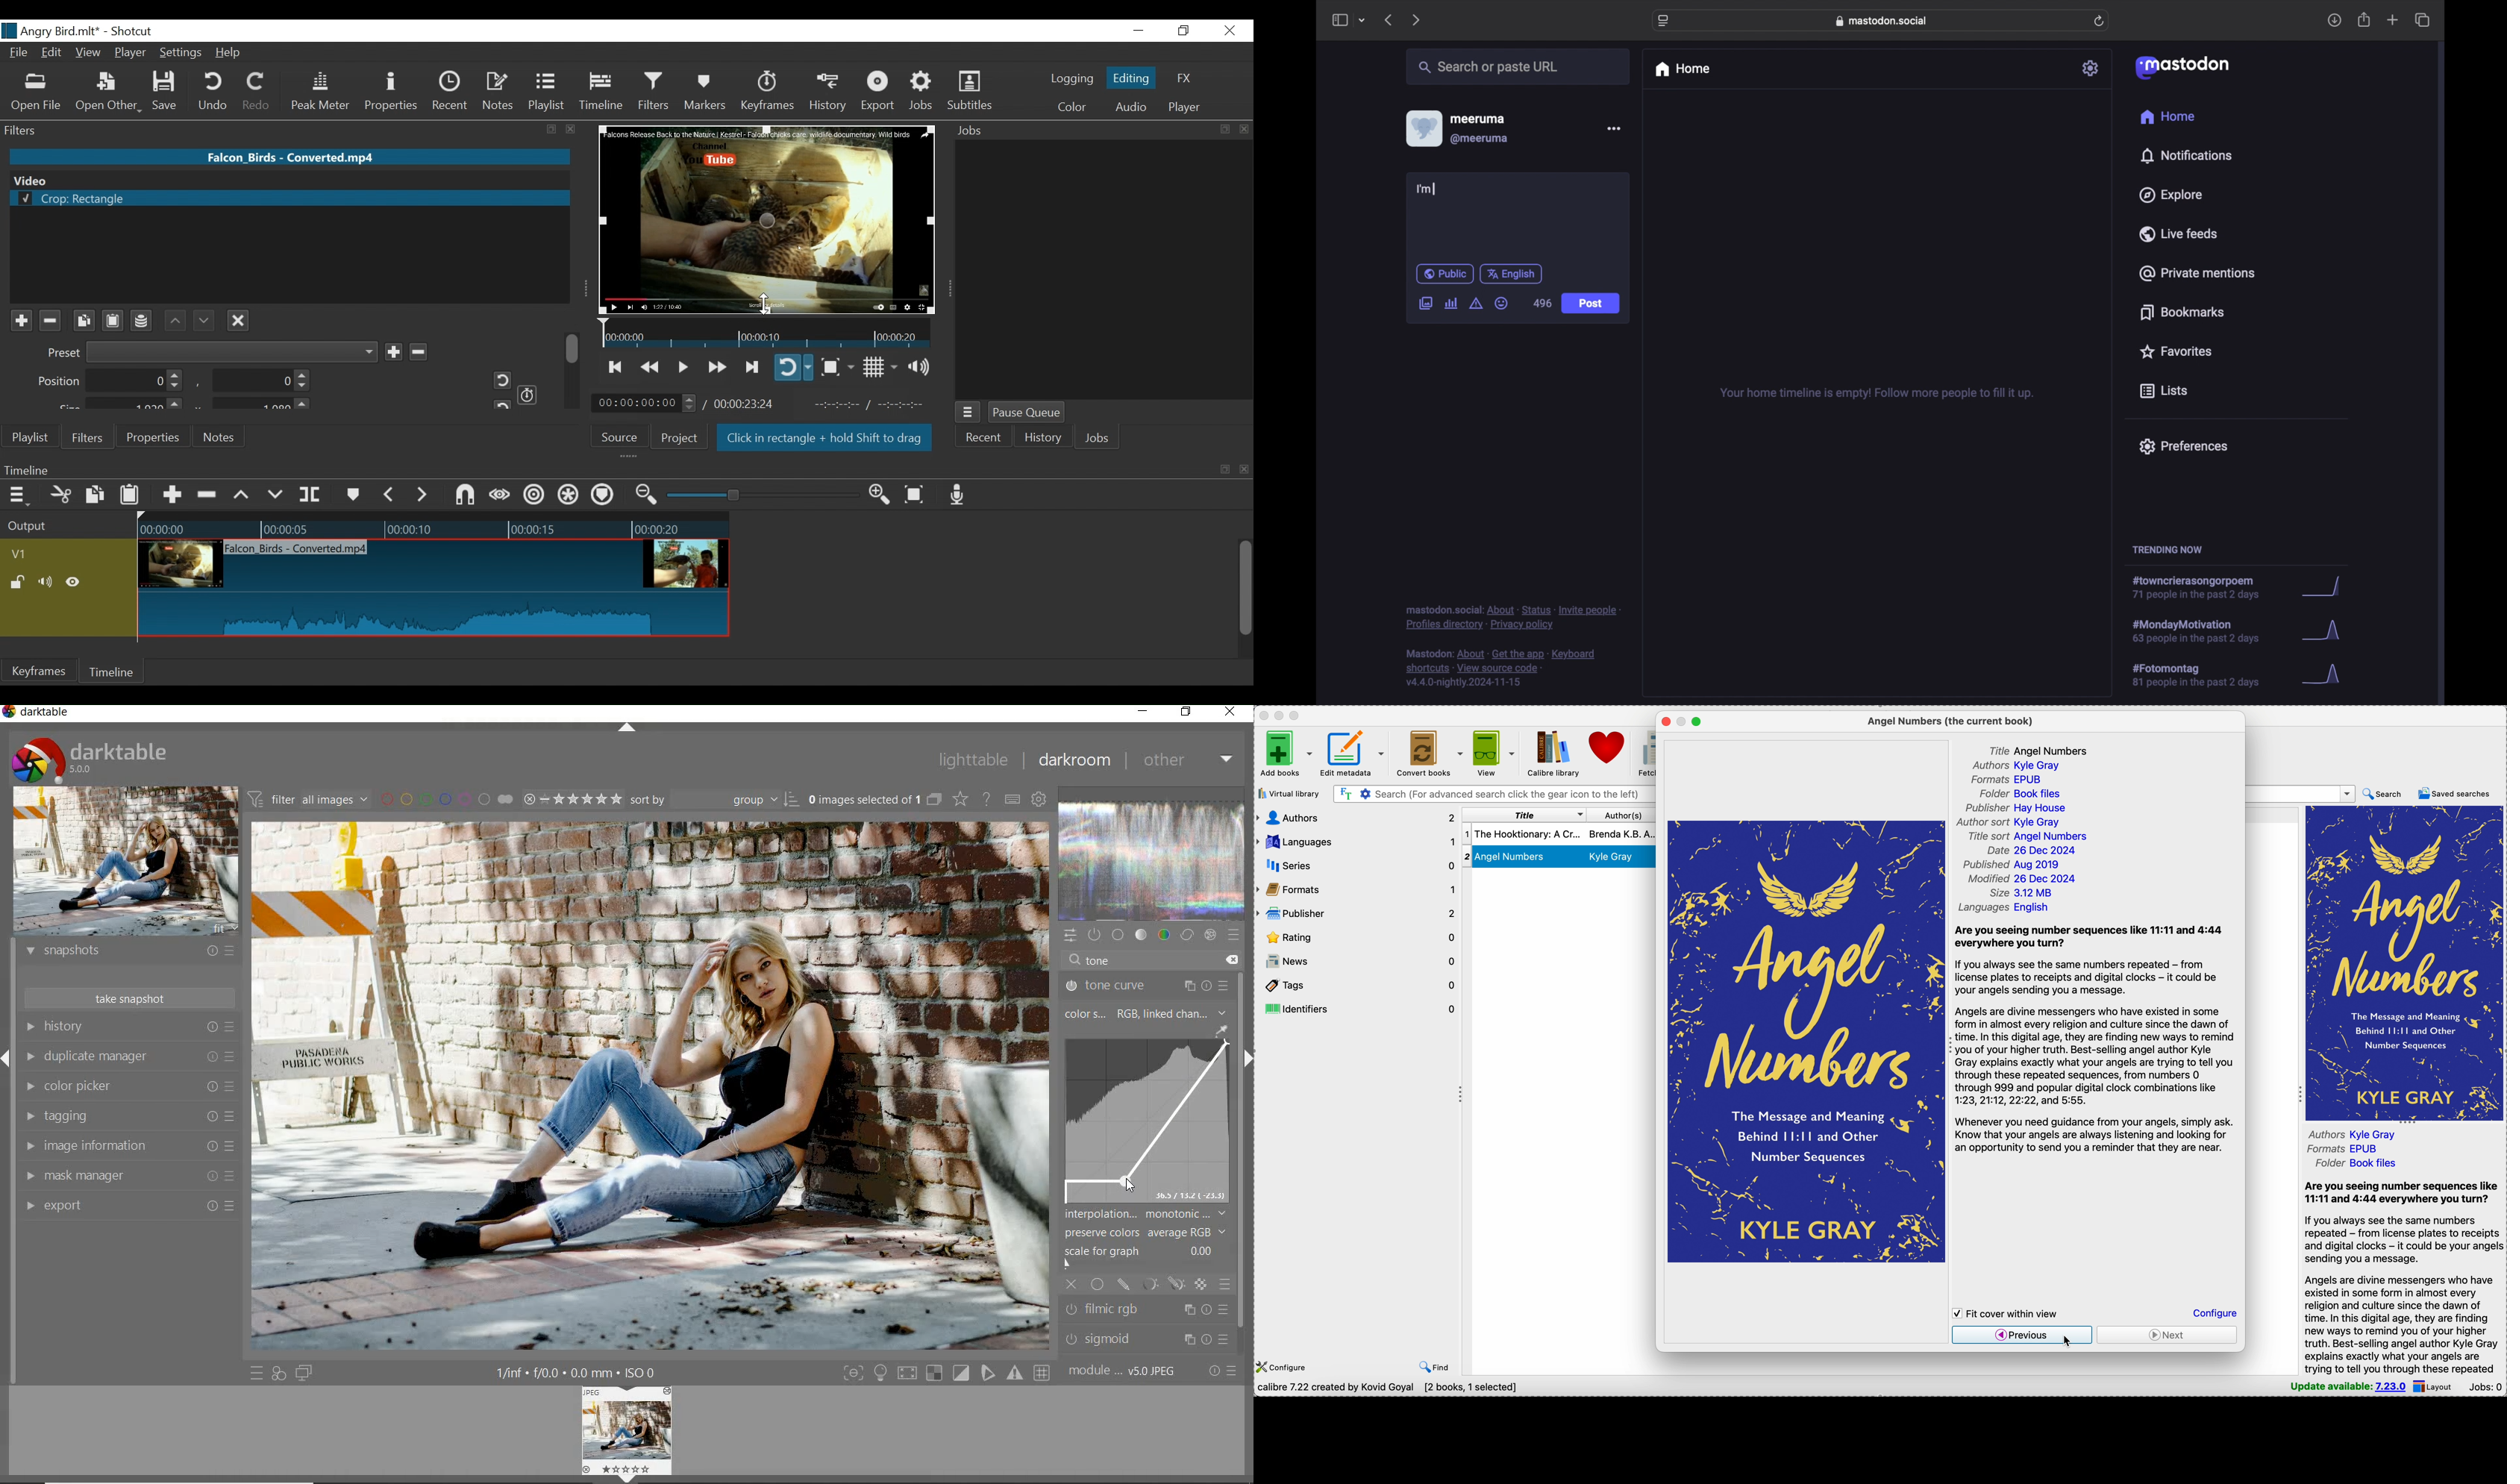 This screenshot has height=1484, width=2520. I want to click on add poll, so click(1452, 304).